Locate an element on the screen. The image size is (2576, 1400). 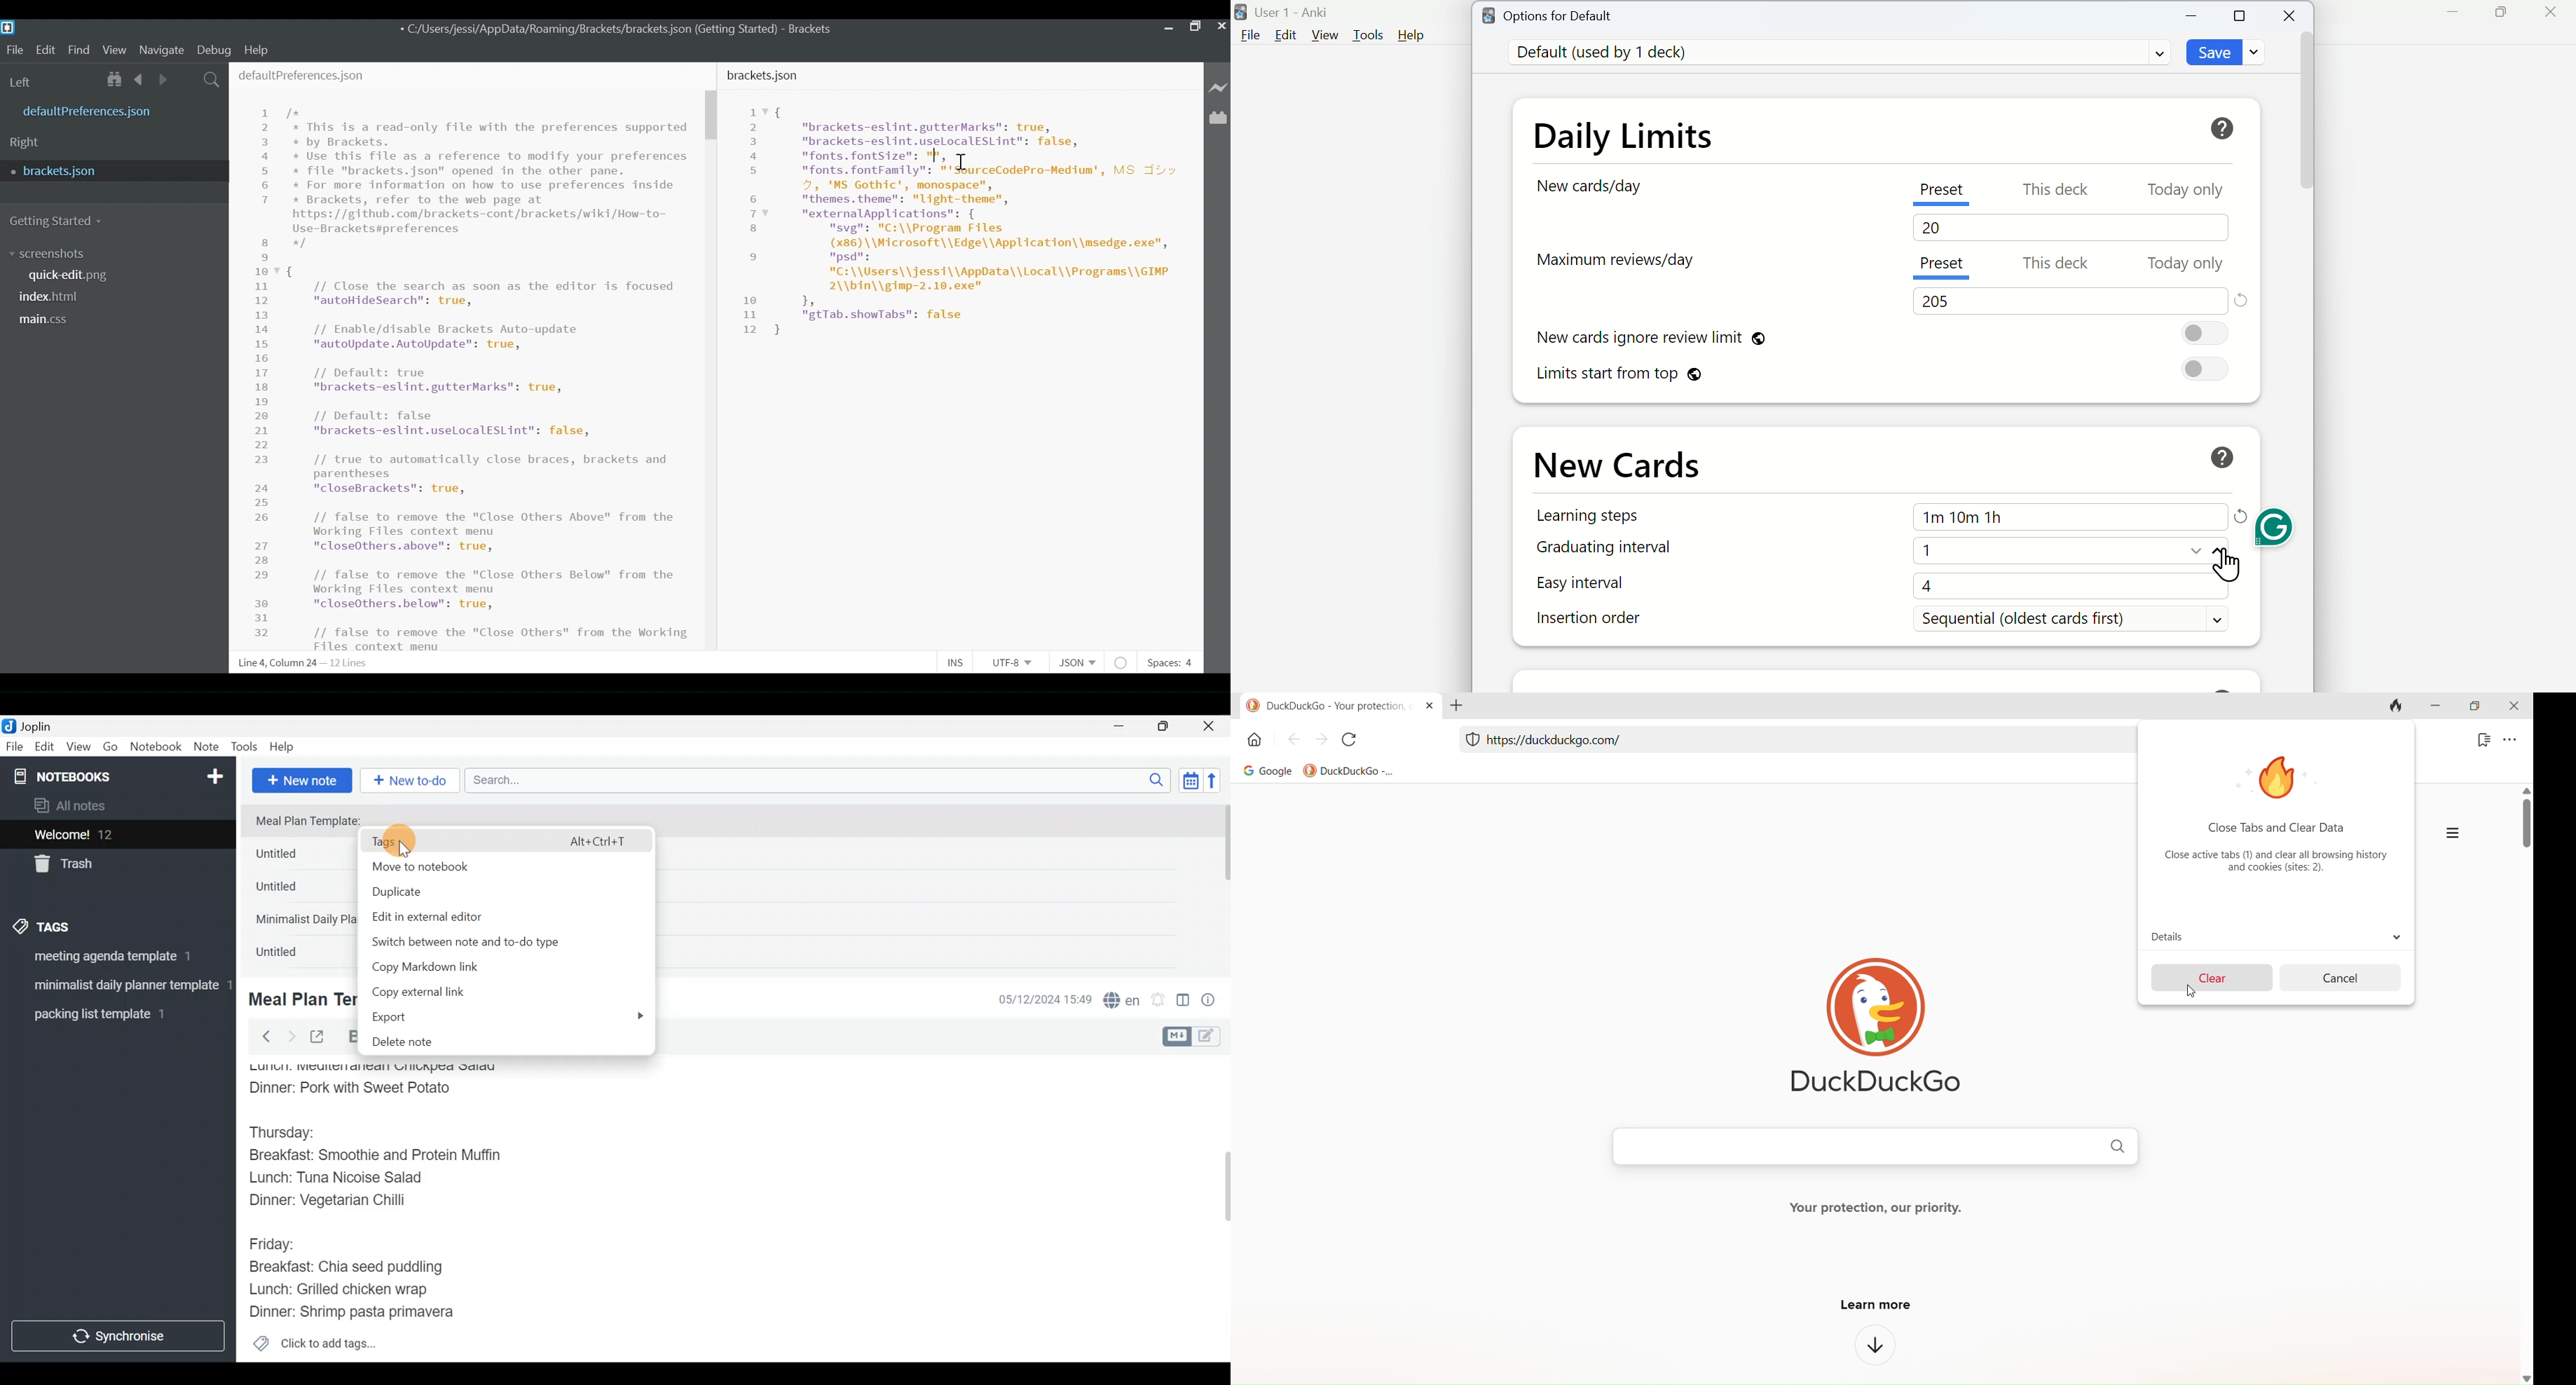
Toggle editors is located at coordinates (1195, 1035).